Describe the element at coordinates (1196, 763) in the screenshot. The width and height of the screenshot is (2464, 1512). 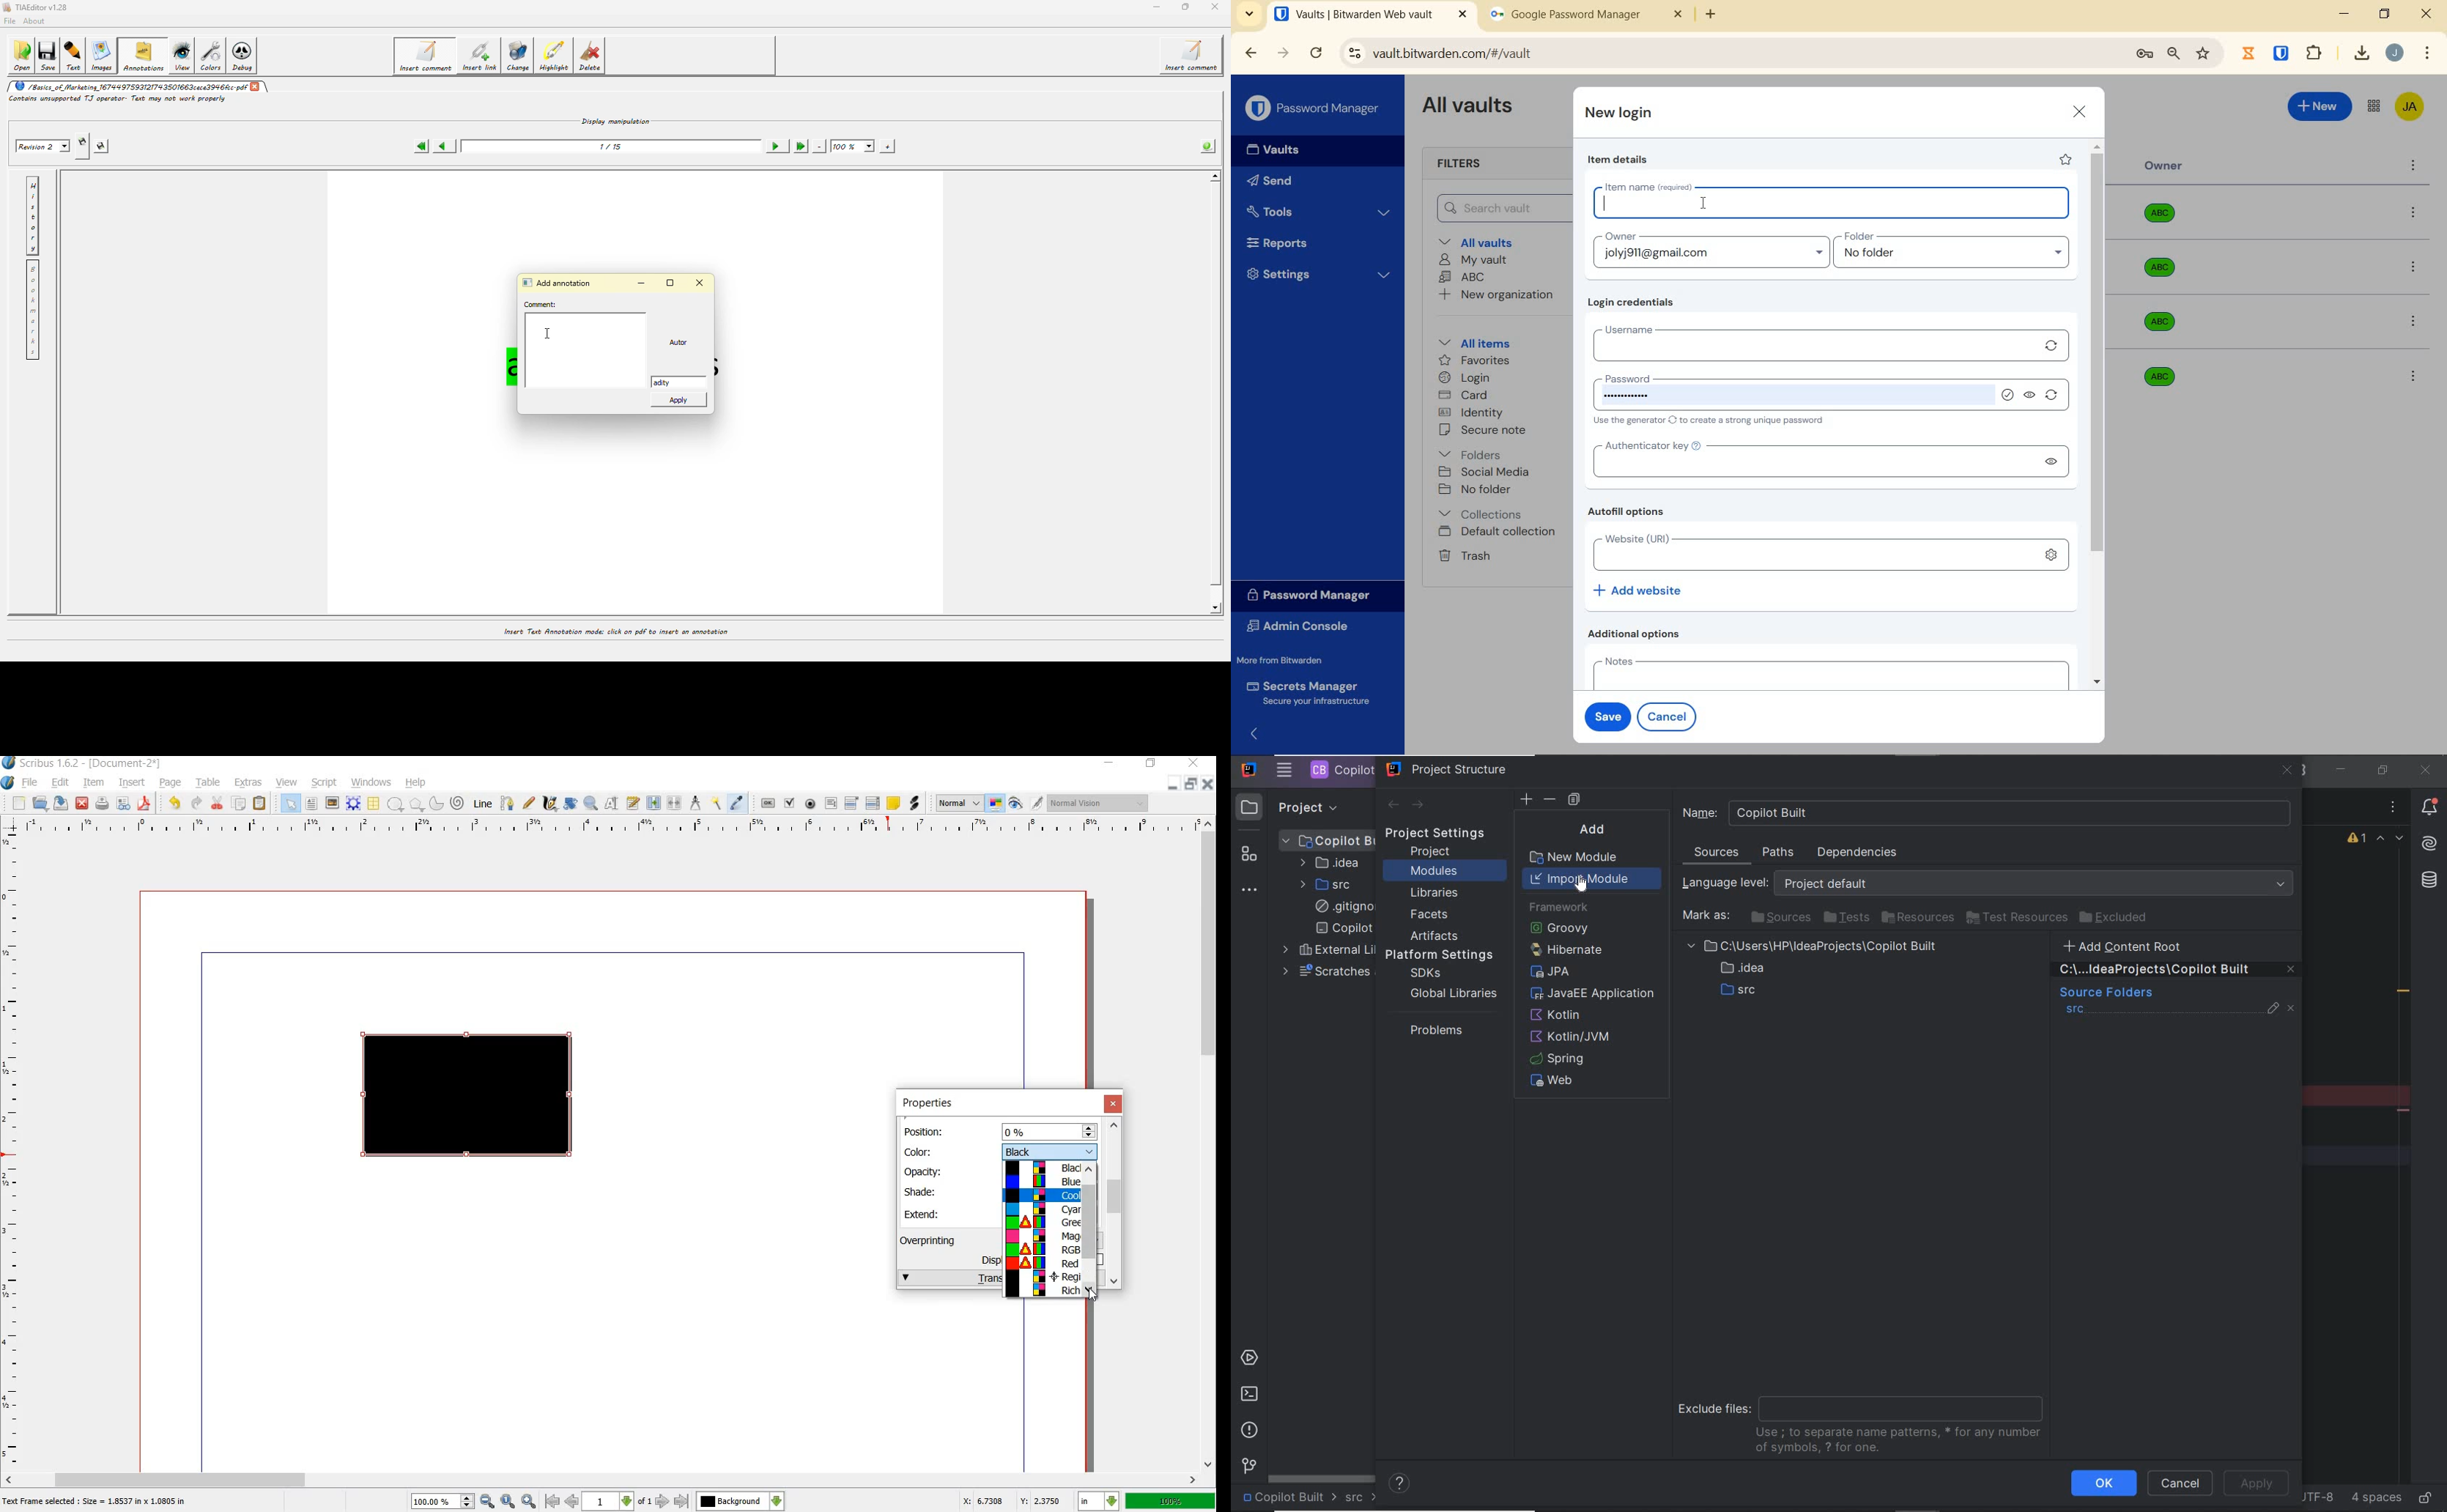
I see `close` at that location.